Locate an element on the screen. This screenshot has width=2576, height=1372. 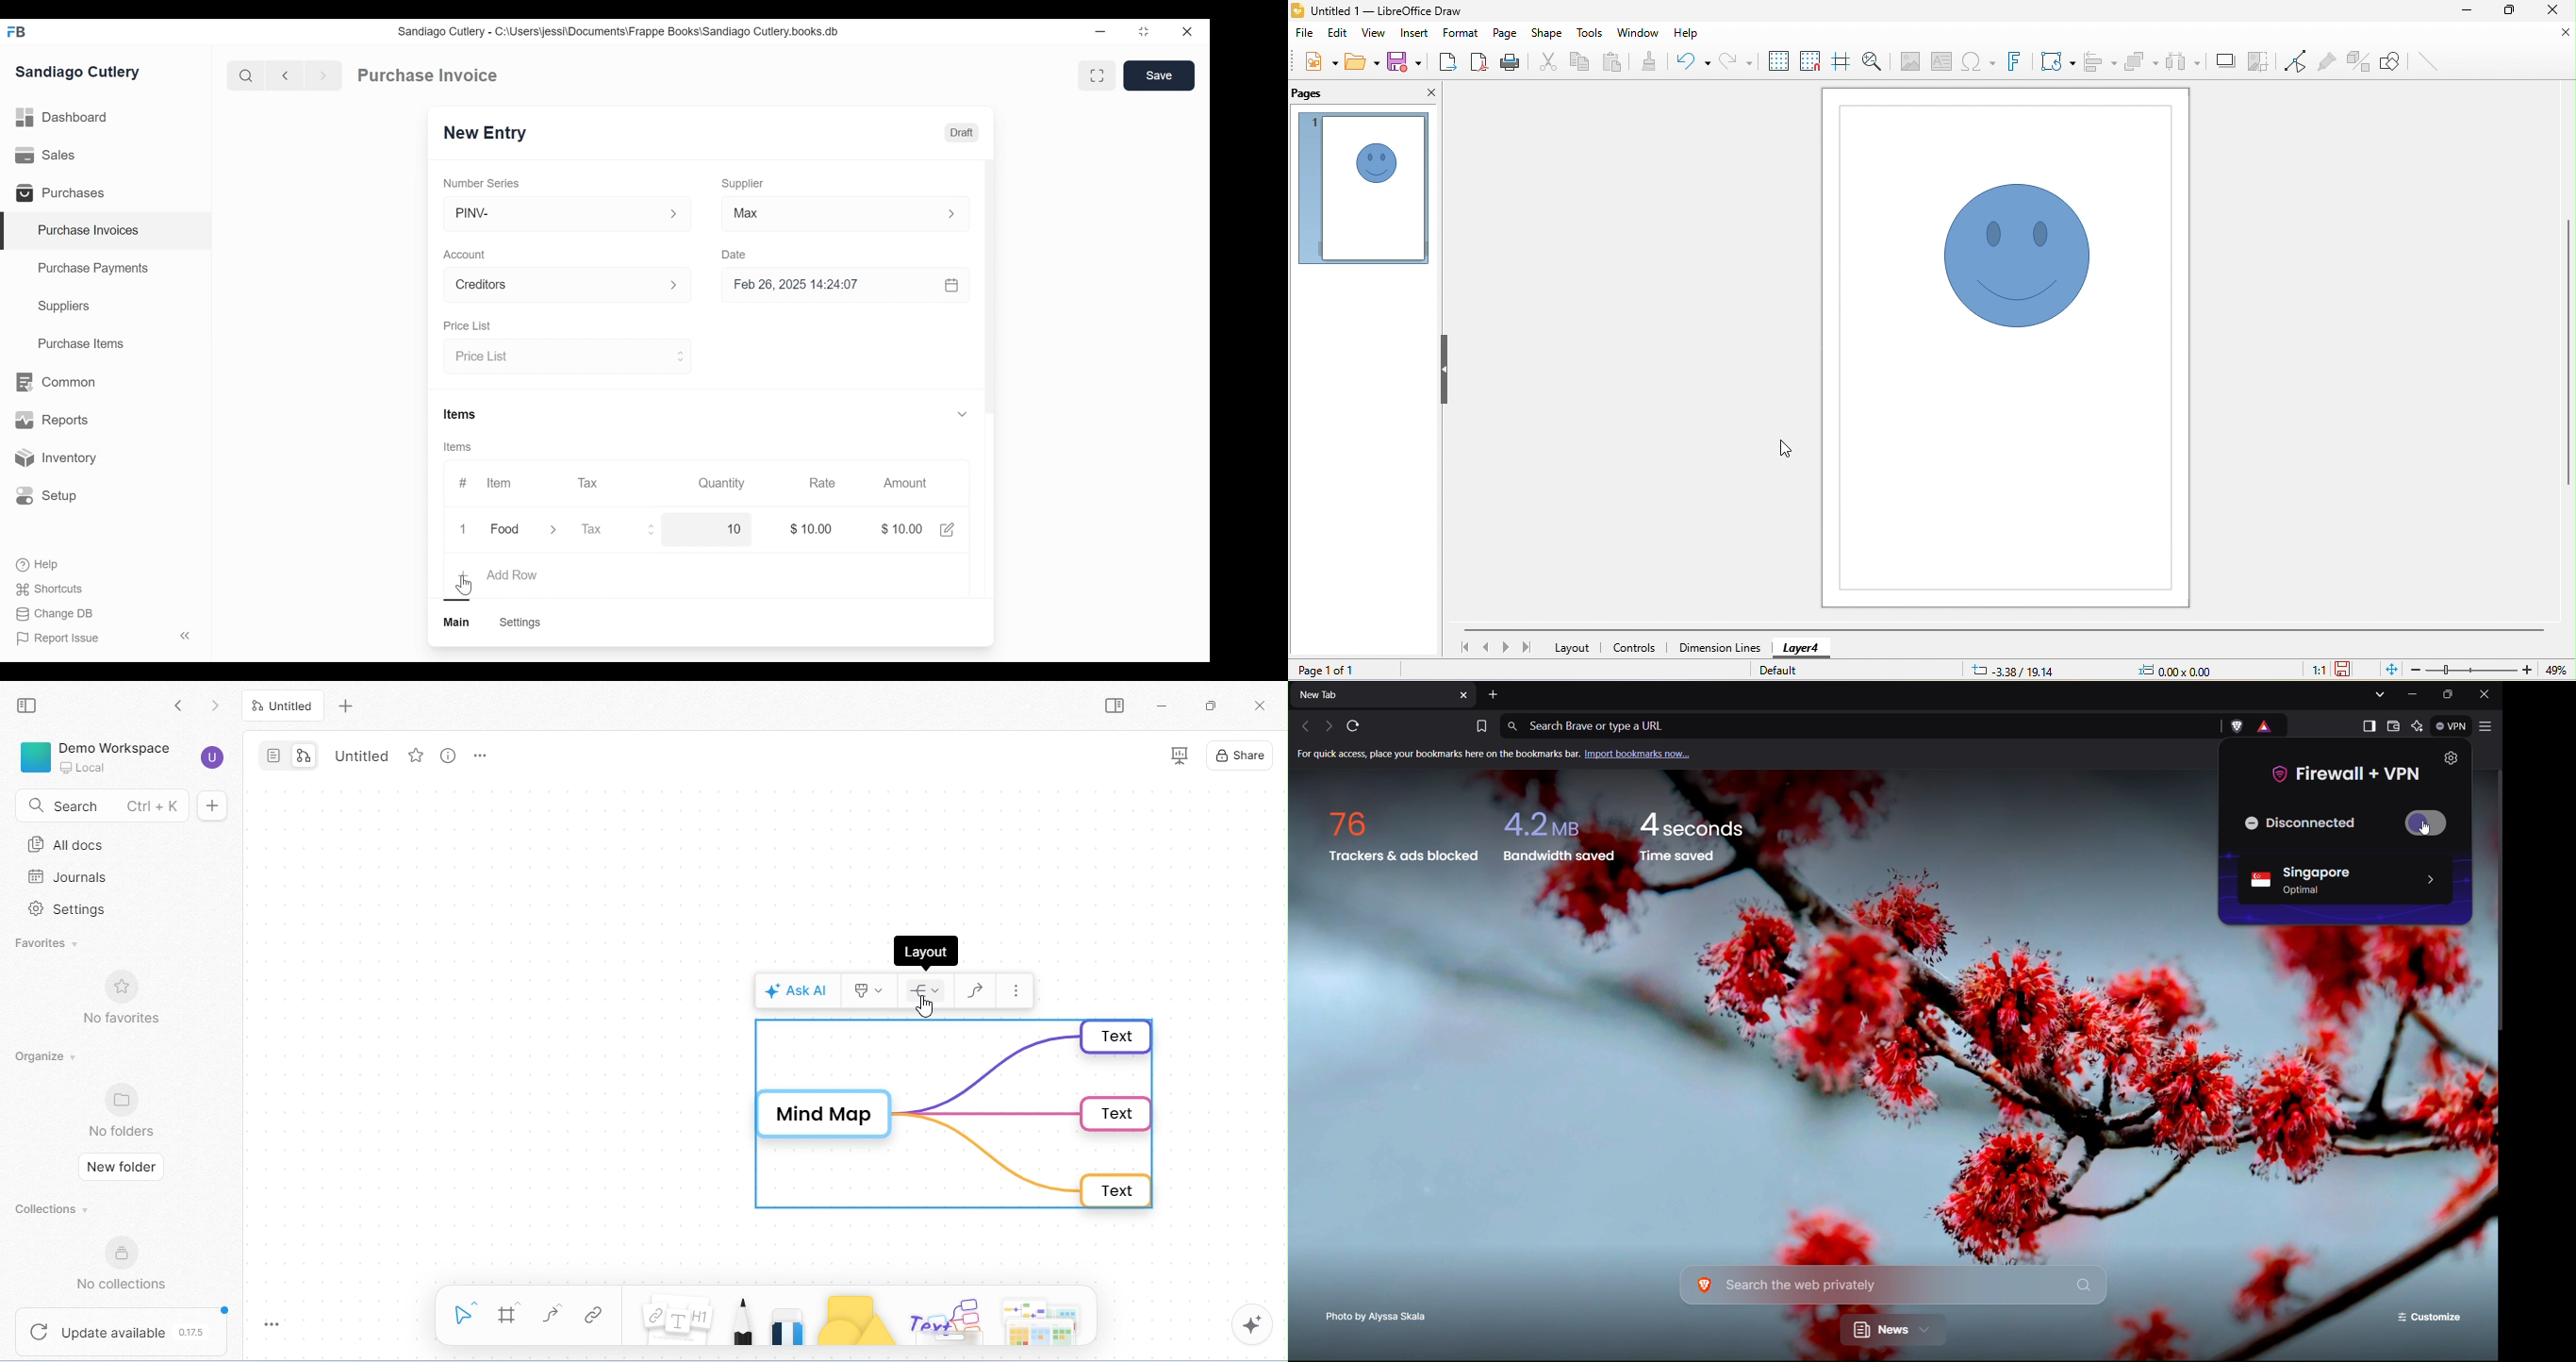
Expand is located at coordinates (959, 214).